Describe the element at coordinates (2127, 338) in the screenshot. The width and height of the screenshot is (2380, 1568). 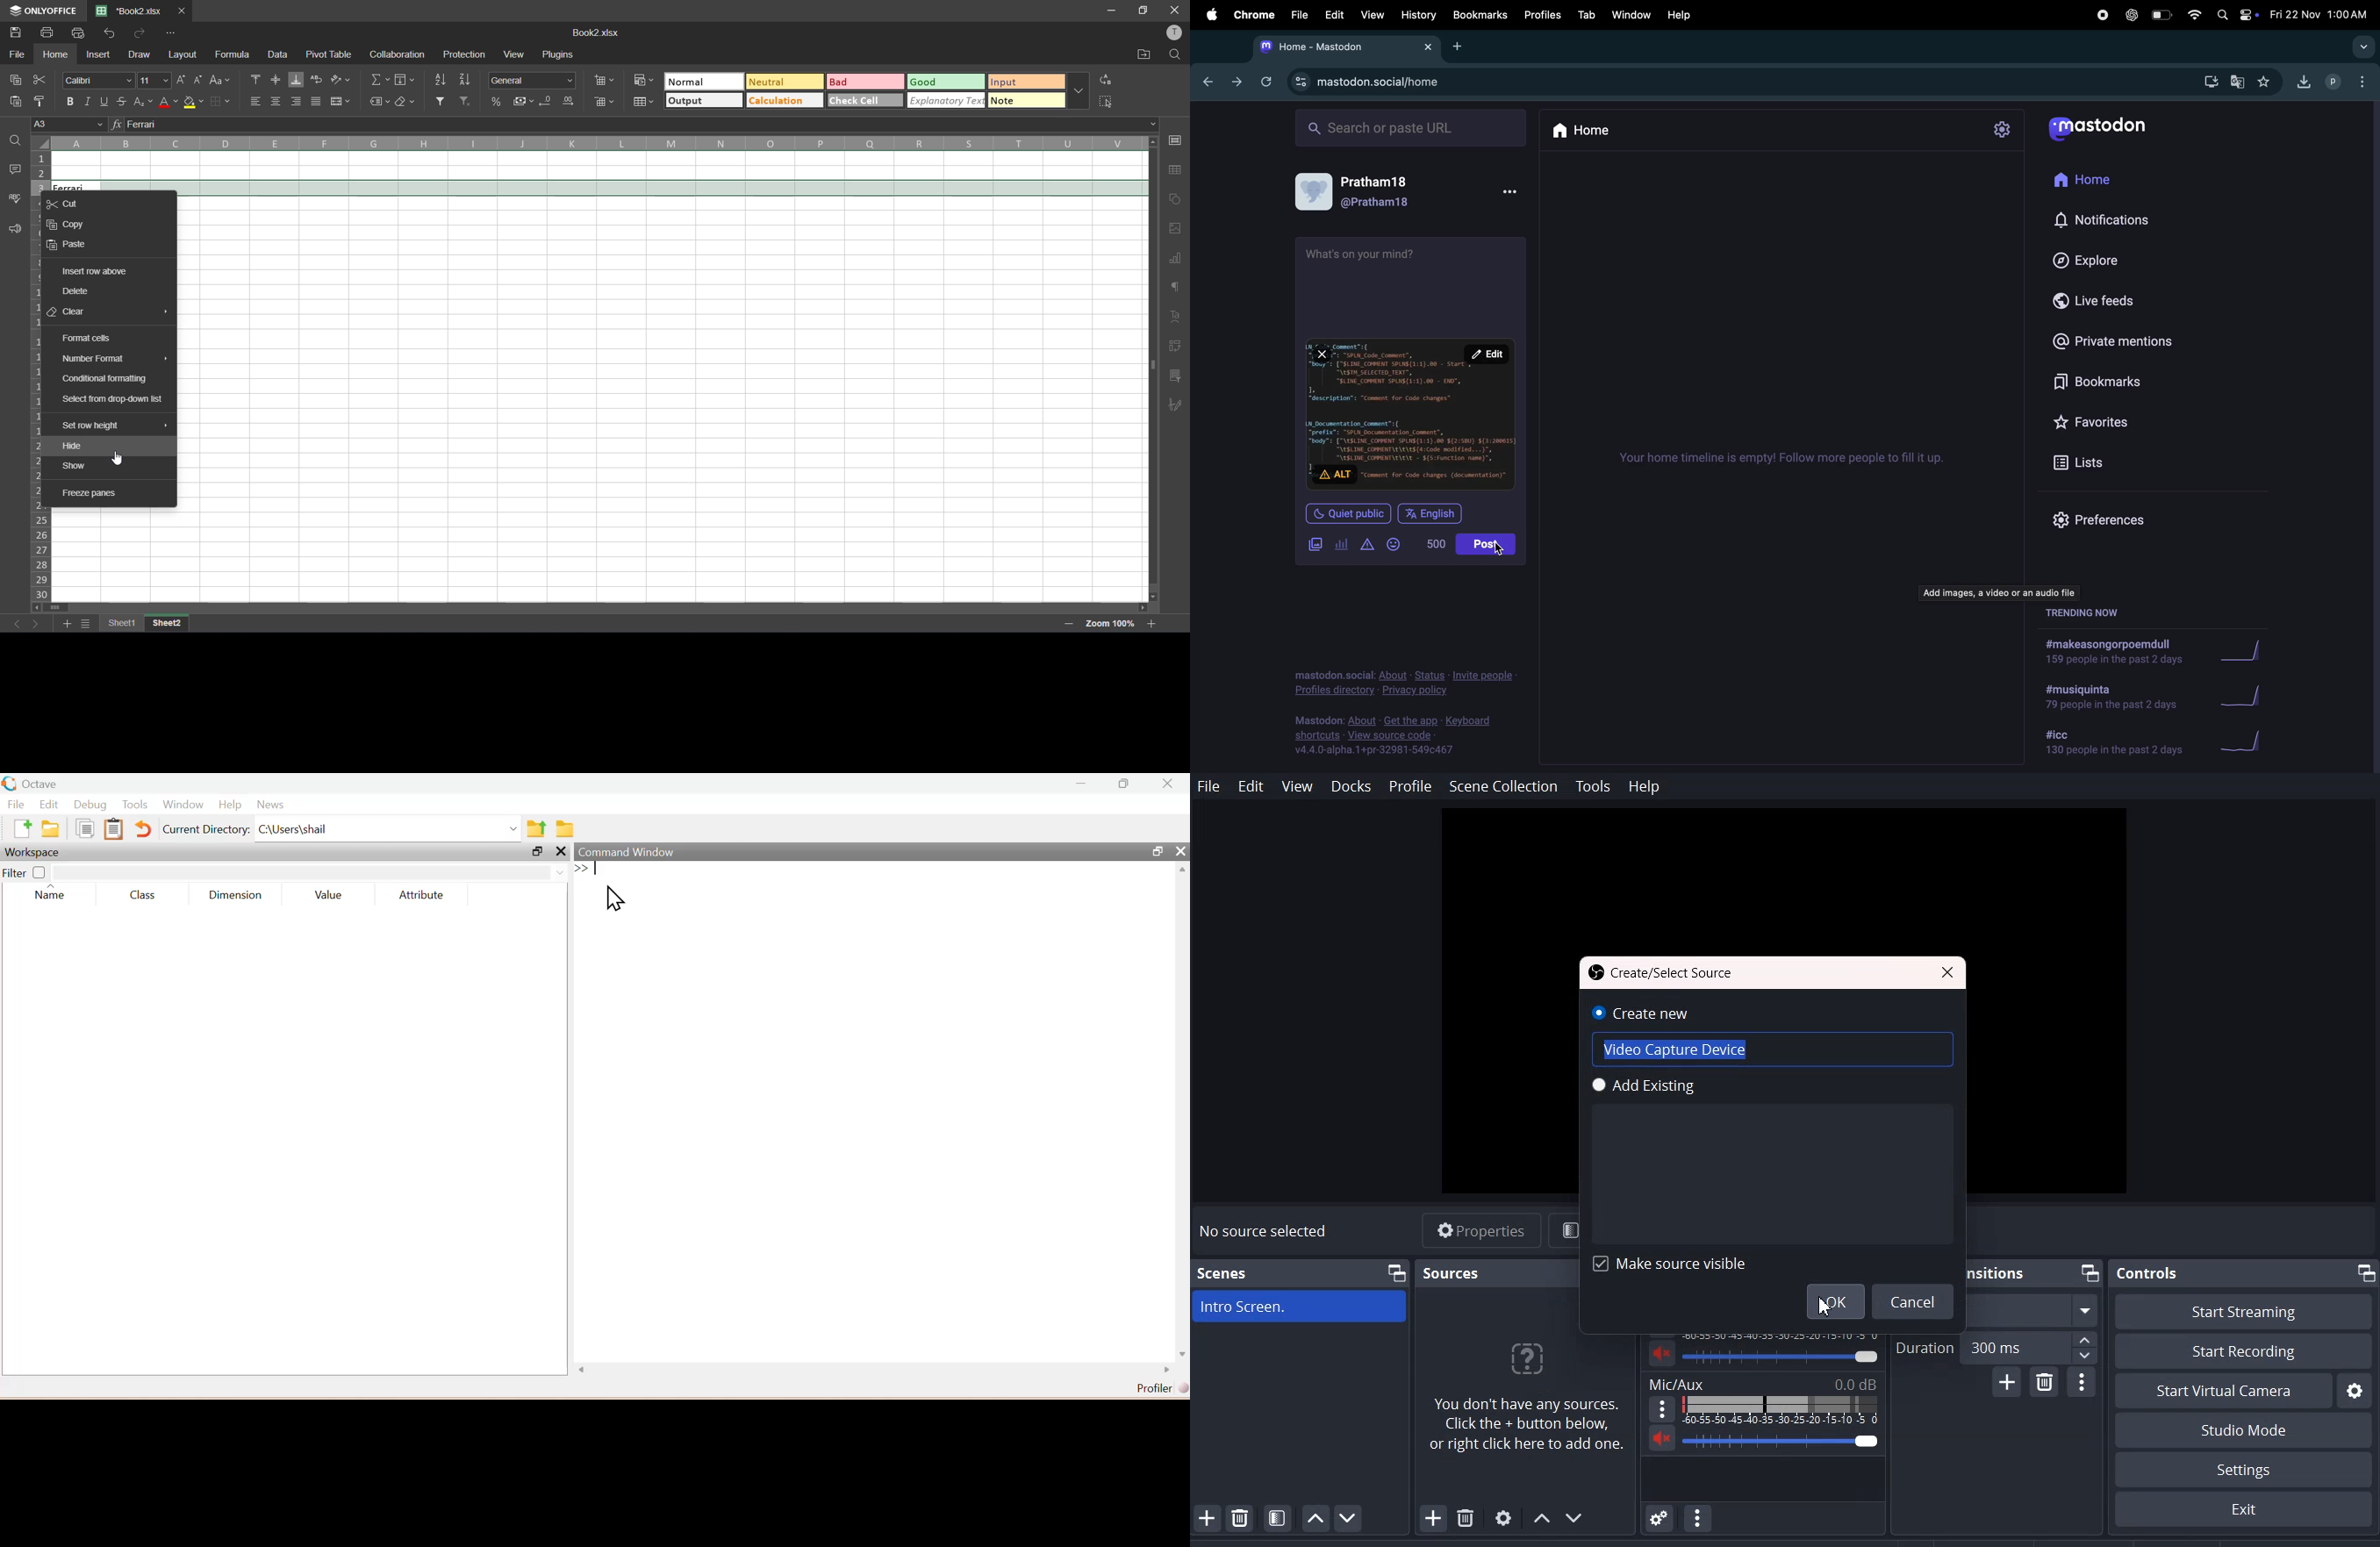
I see `private mentions` at that location.